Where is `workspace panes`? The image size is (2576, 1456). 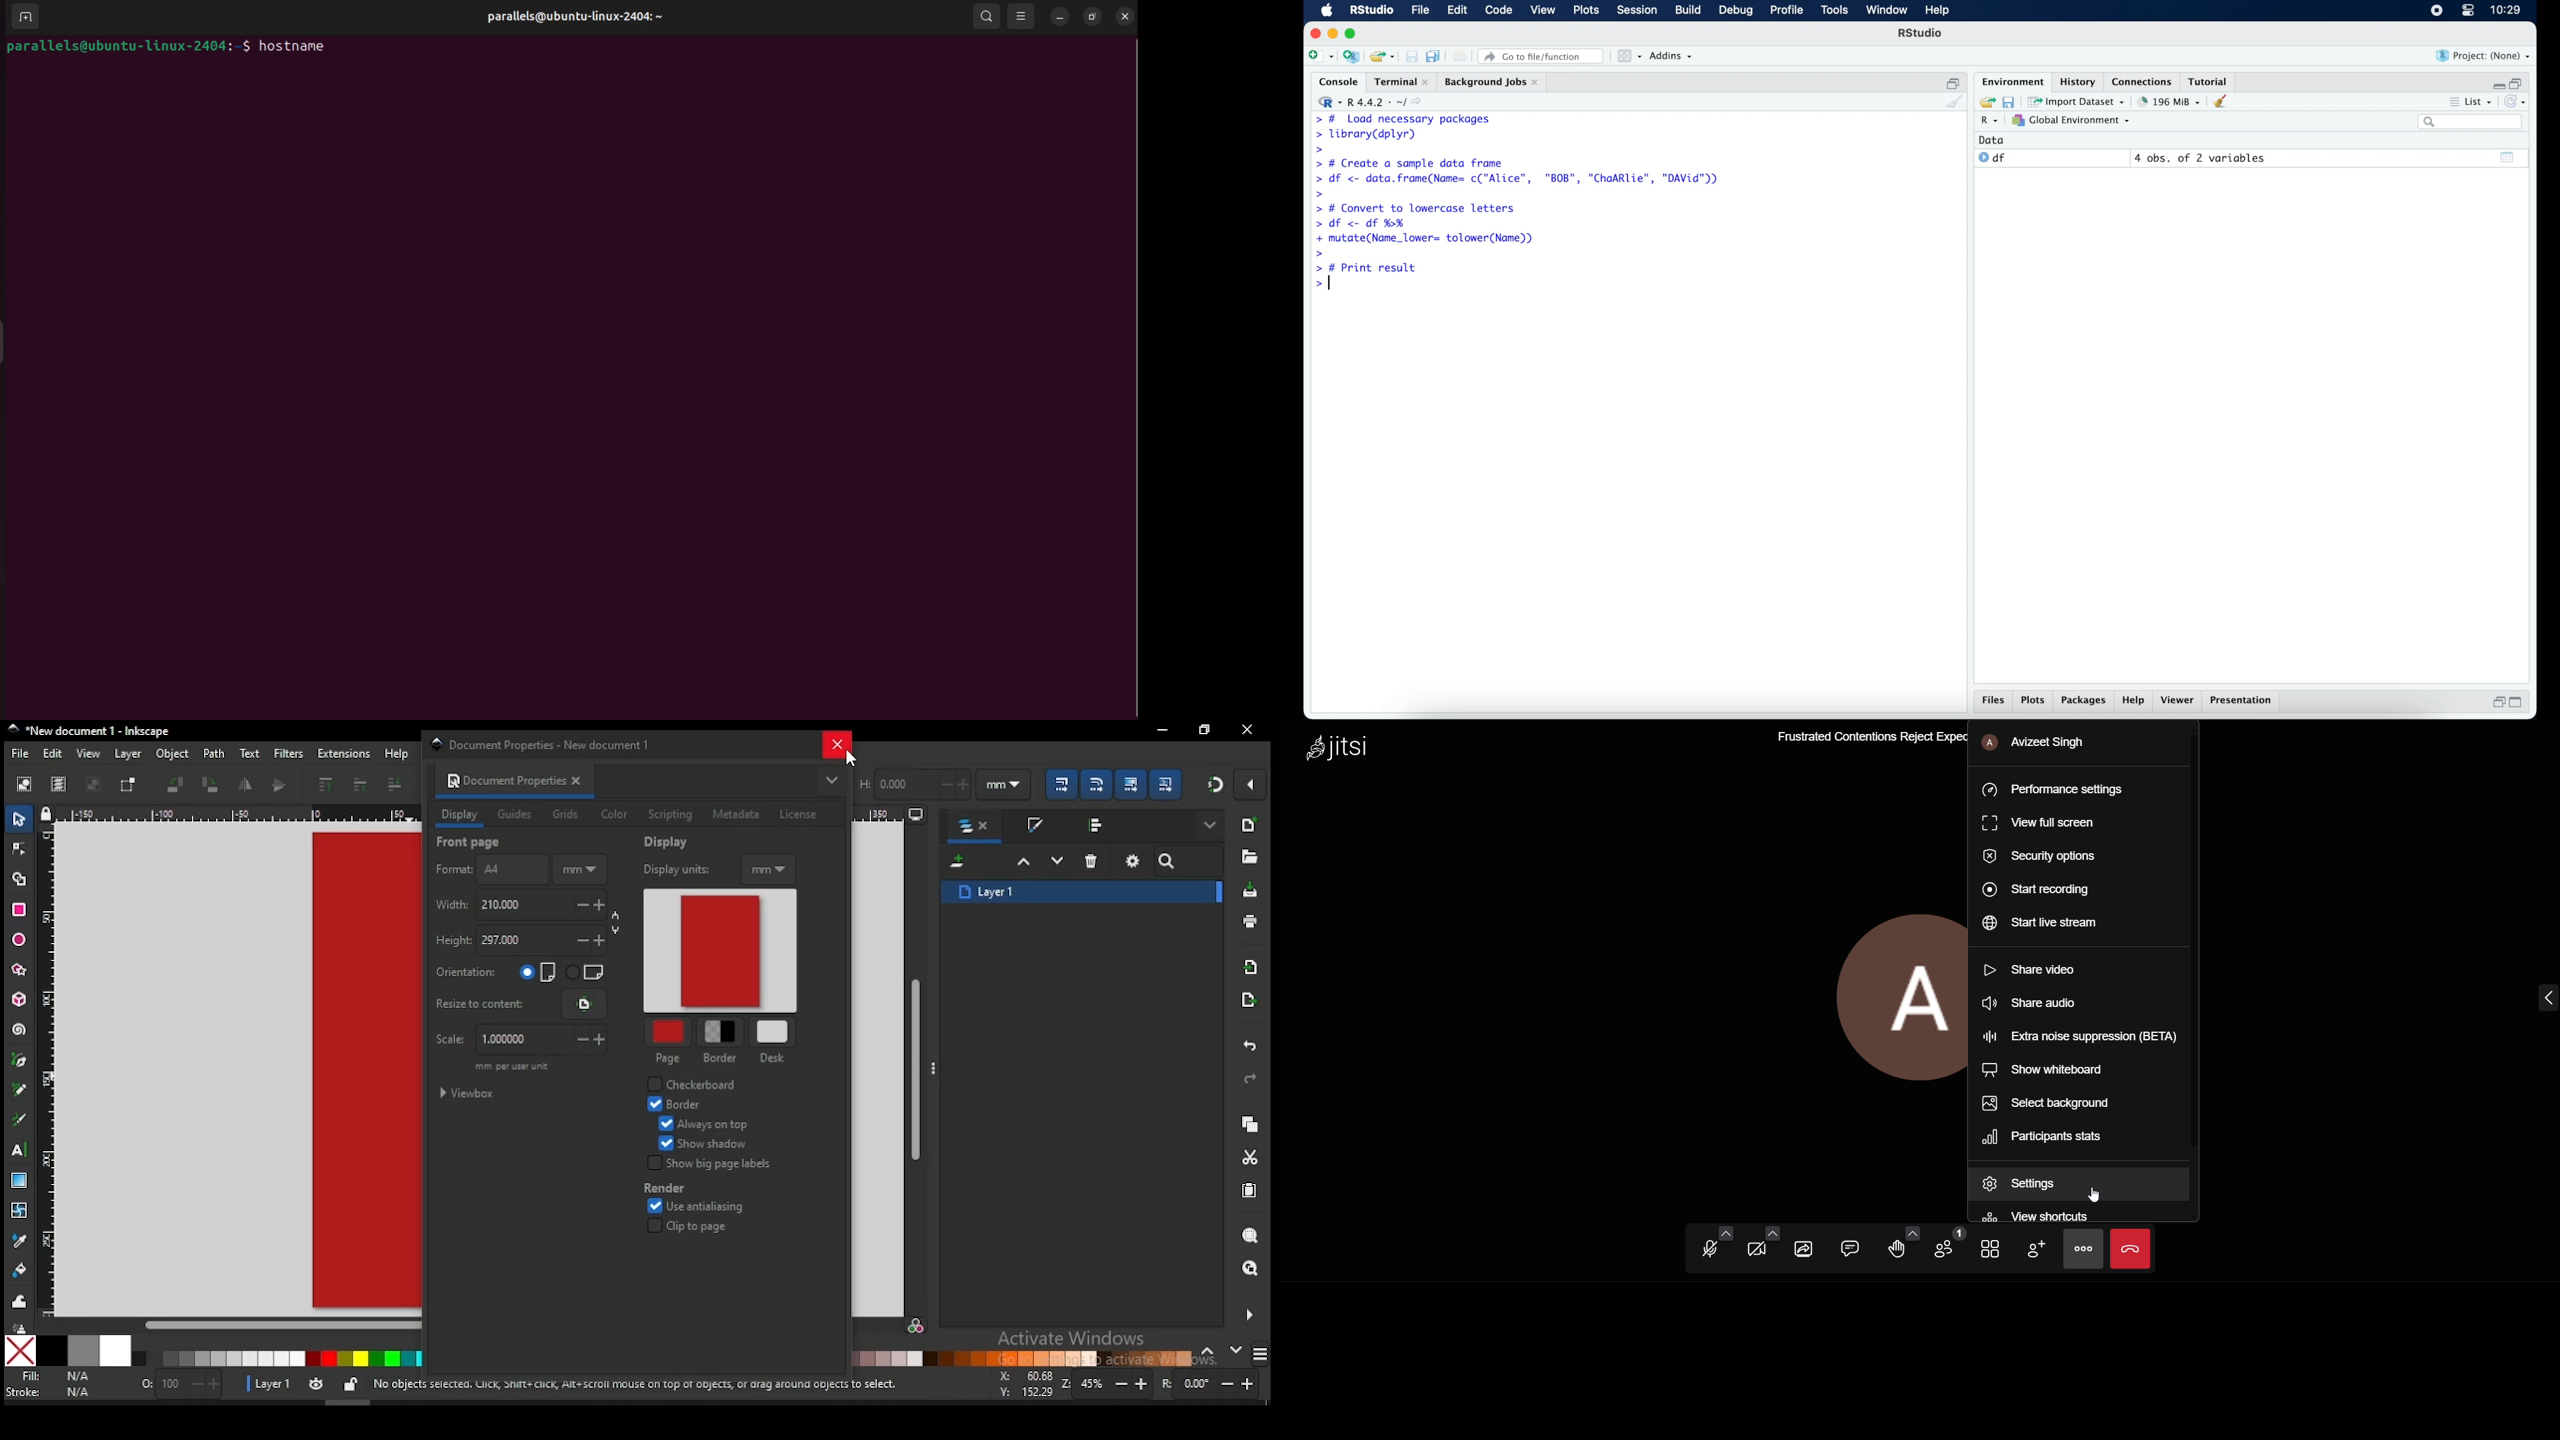
workspace panes is located at coordinates (1628, 56).